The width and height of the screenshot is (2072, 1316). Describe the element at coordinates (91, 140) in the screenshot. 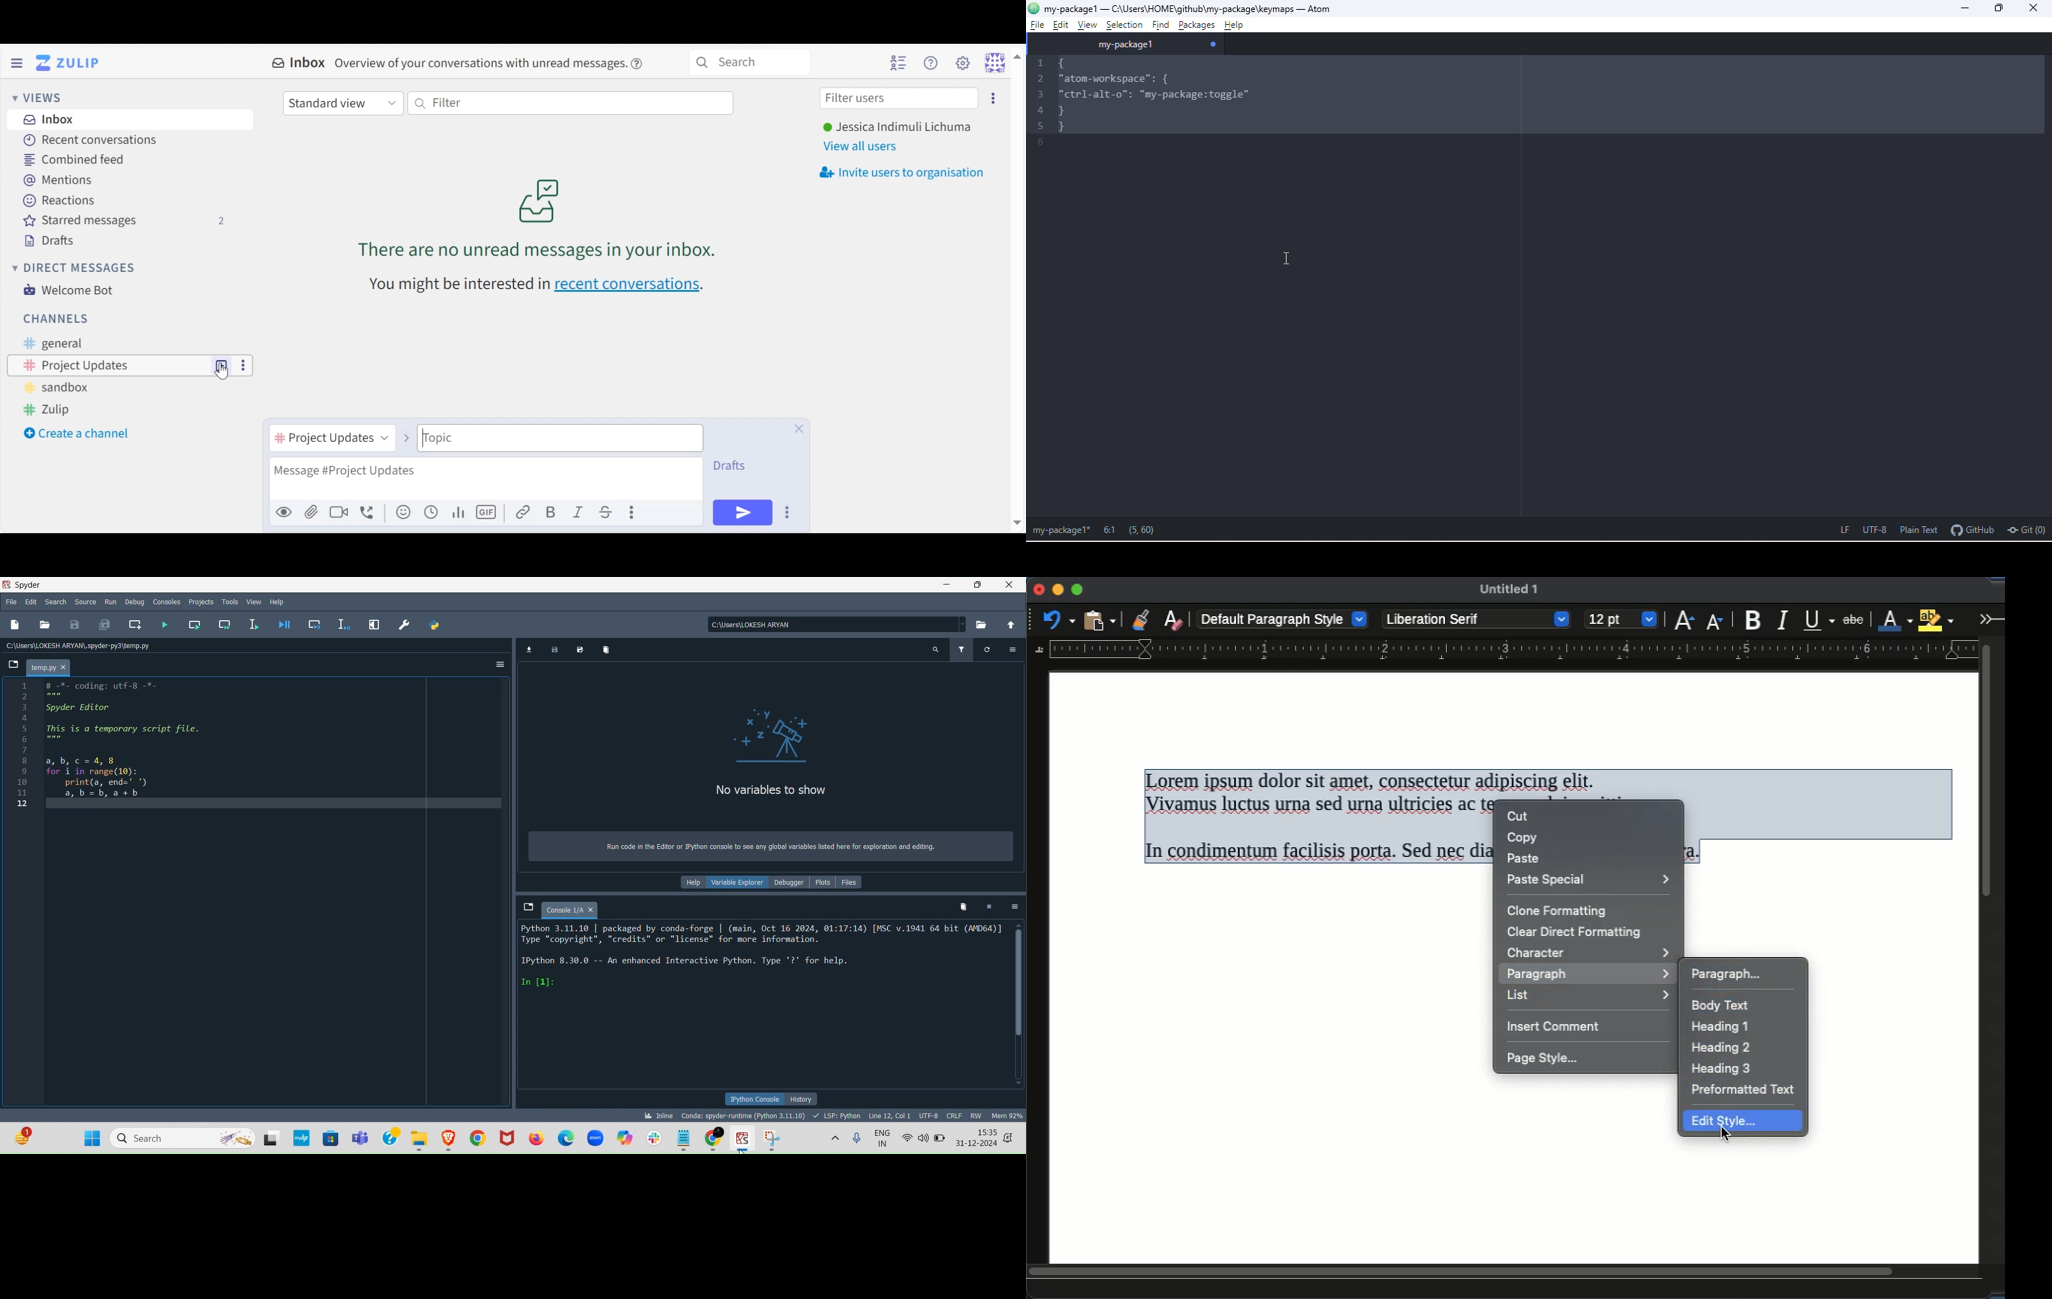

I see `Recent Conversations` at that location.